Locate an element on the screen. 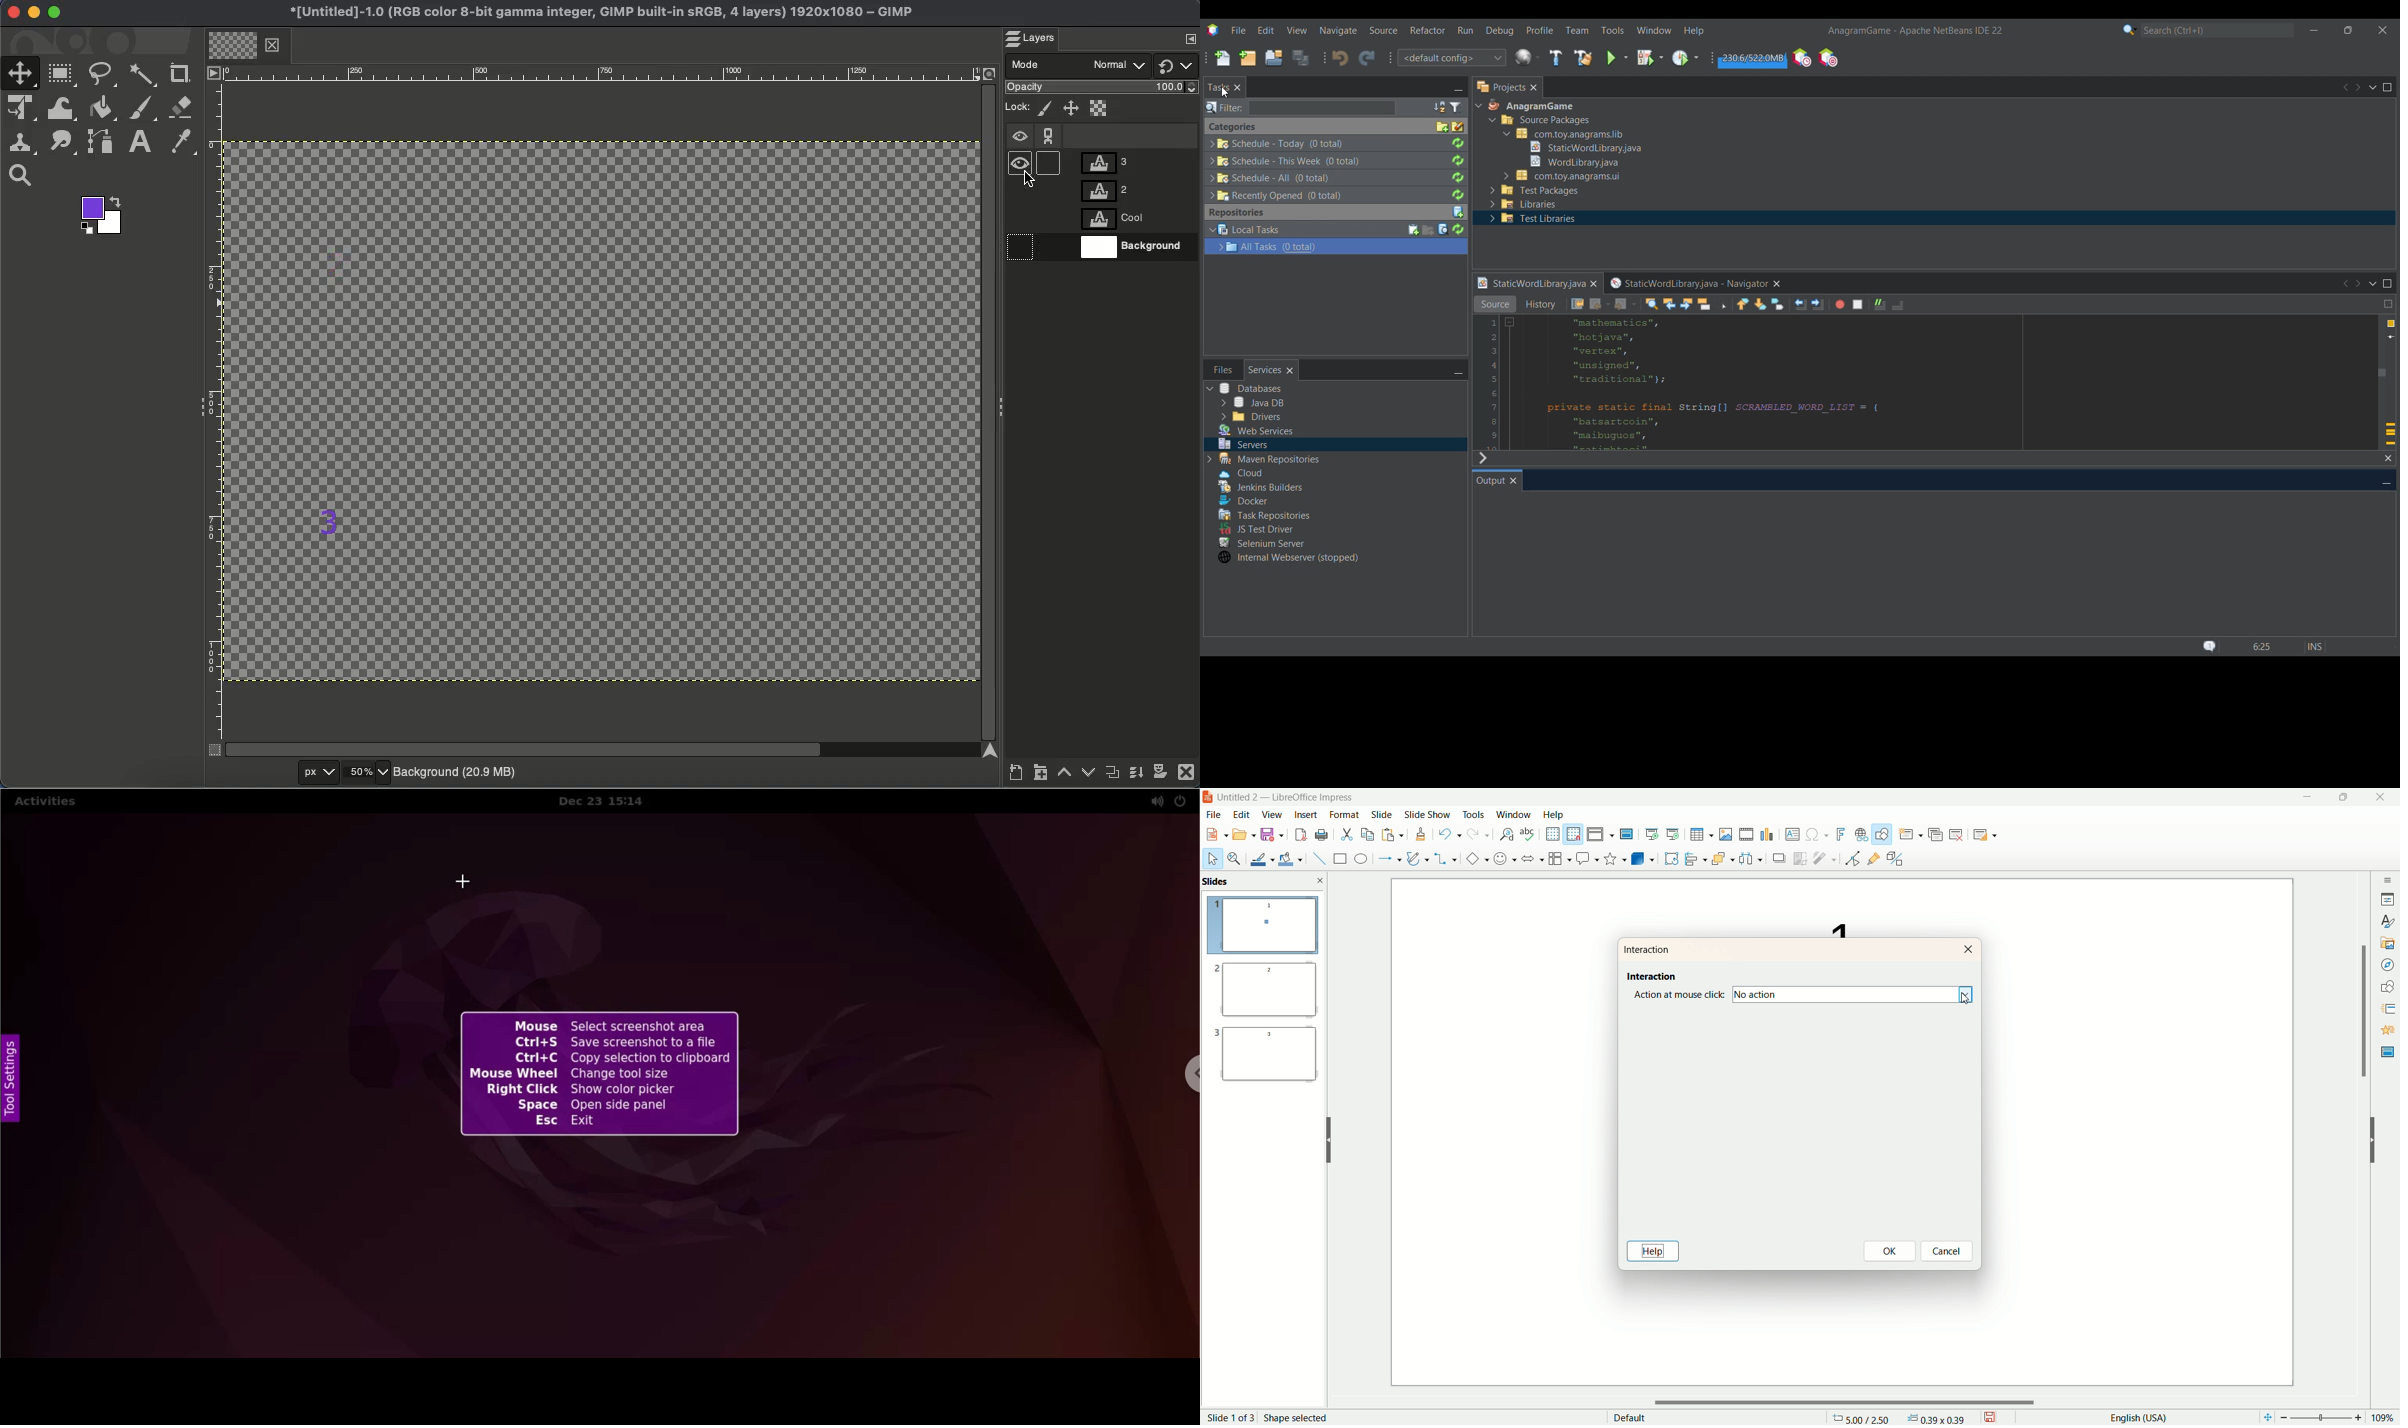  clone formatting is located at coordinates (1419, 835).